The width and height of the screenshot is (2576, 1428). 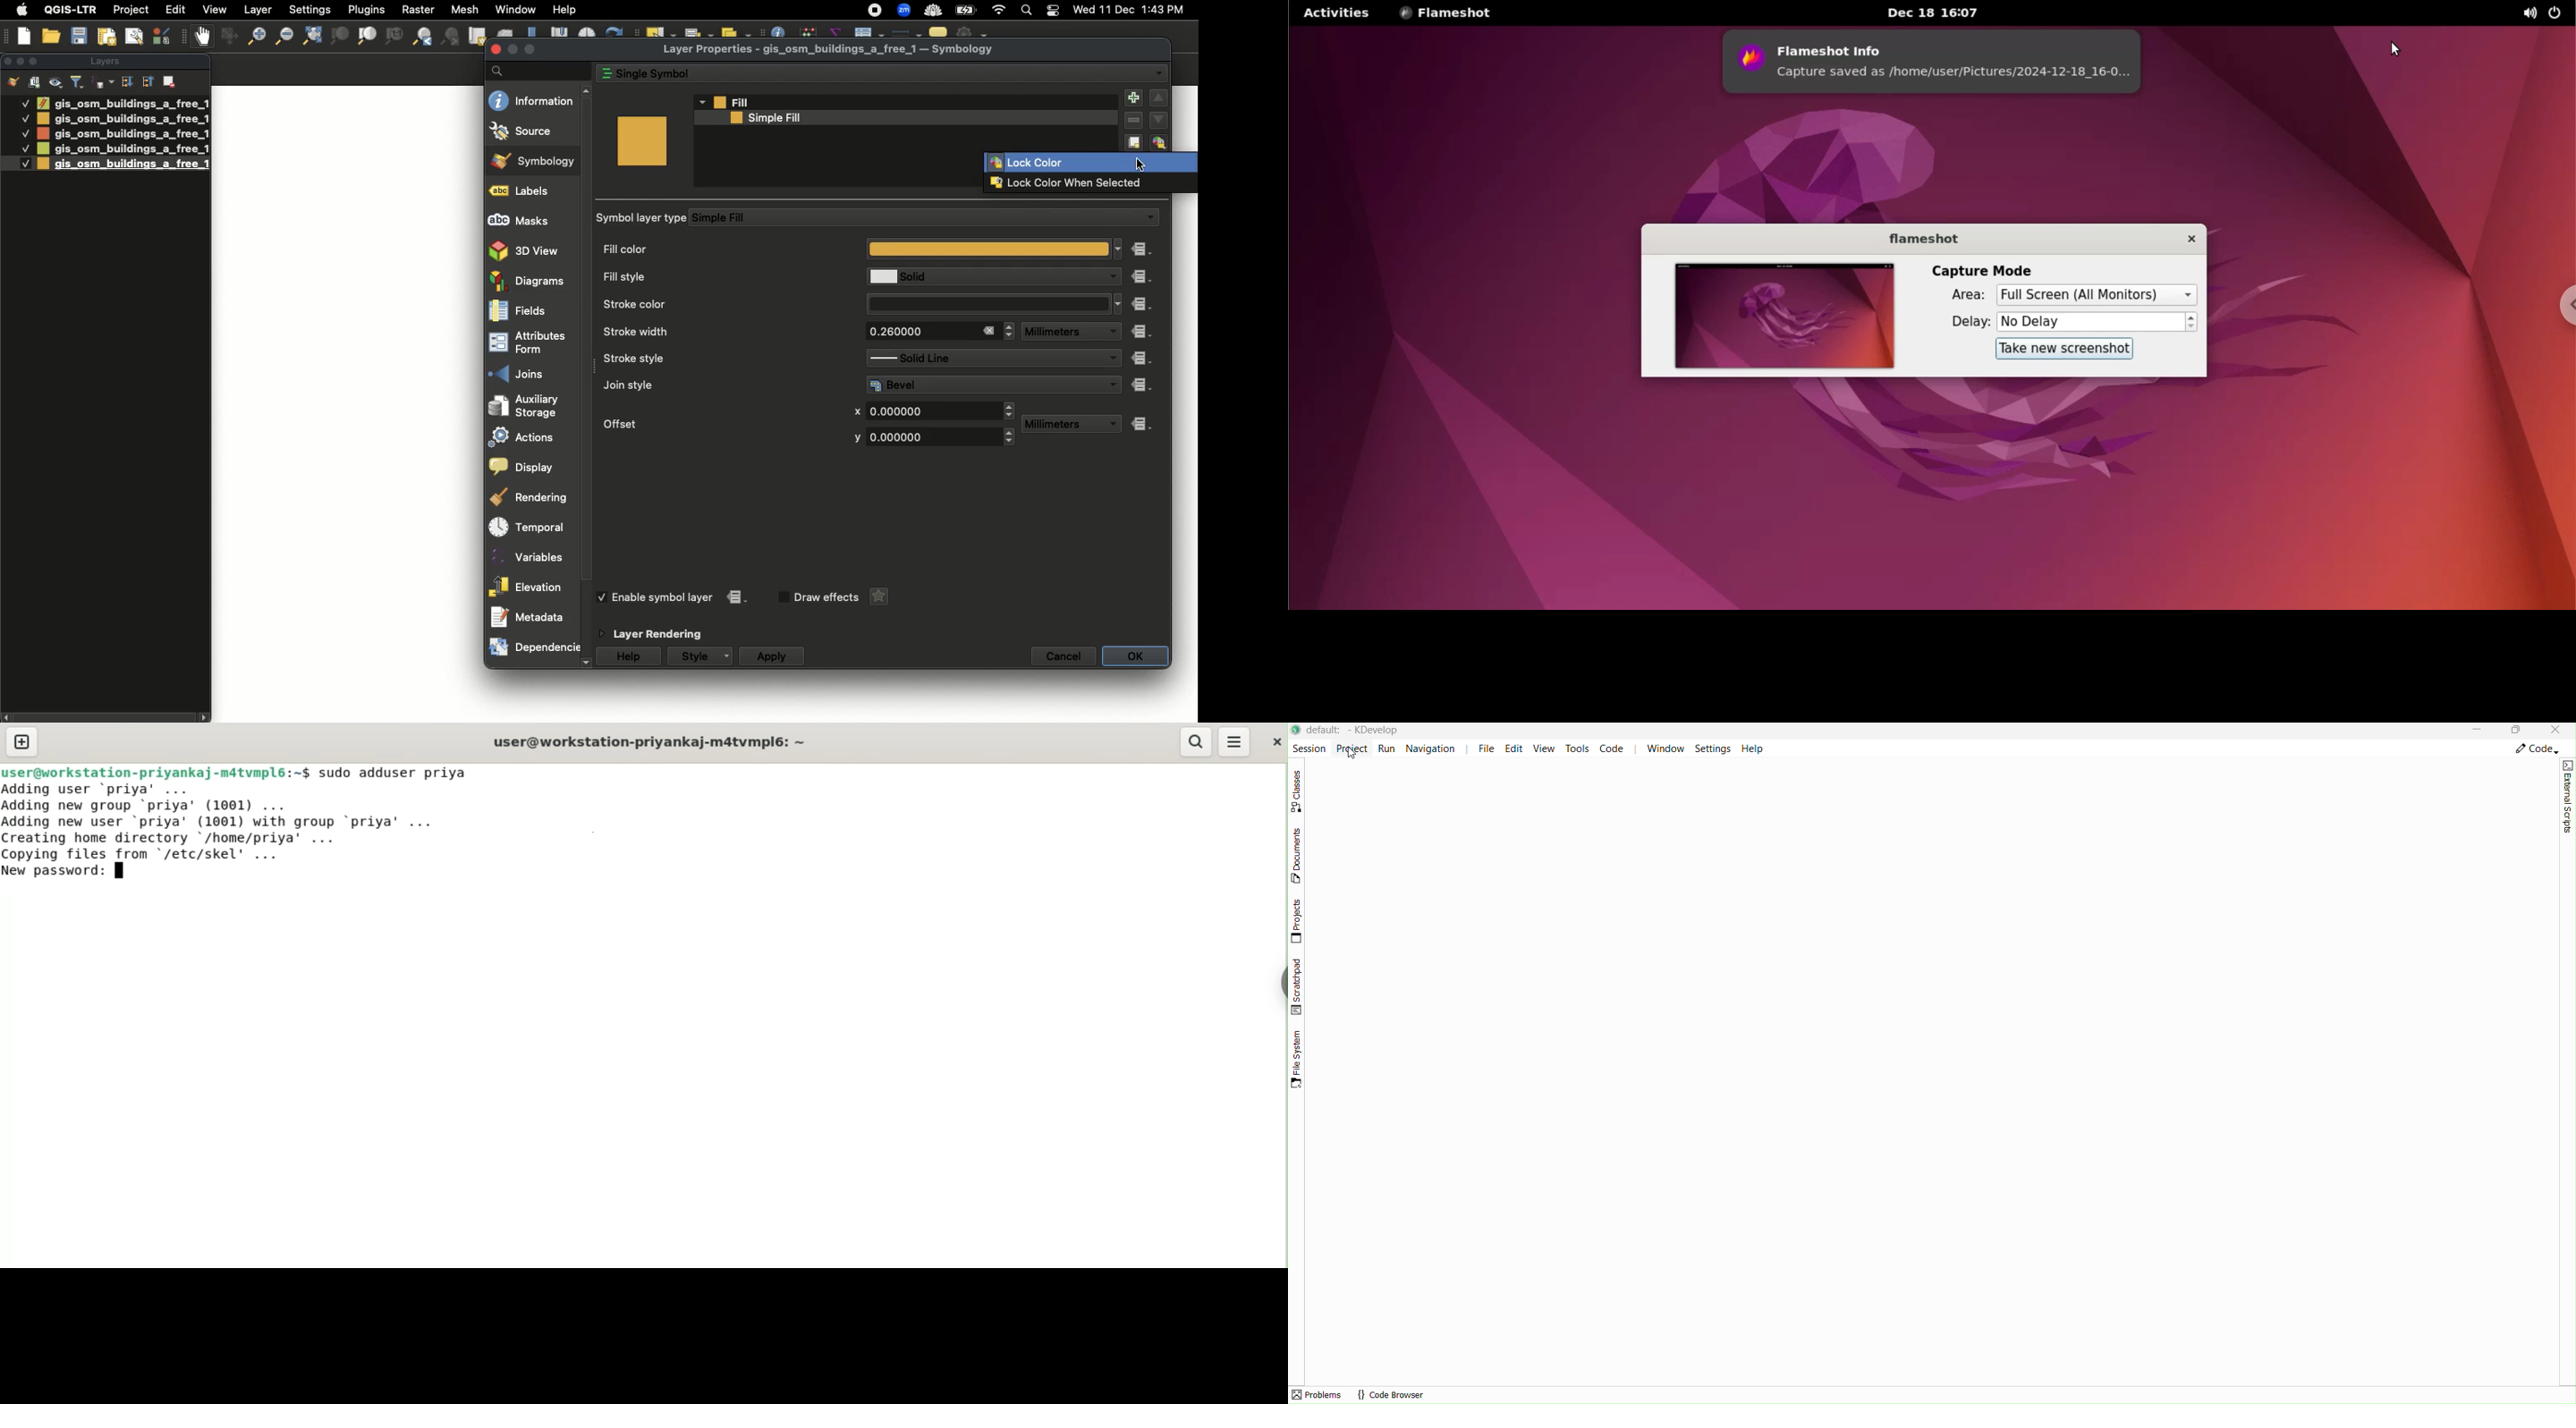 I want to click on Raster, so click(x=416, y=10).